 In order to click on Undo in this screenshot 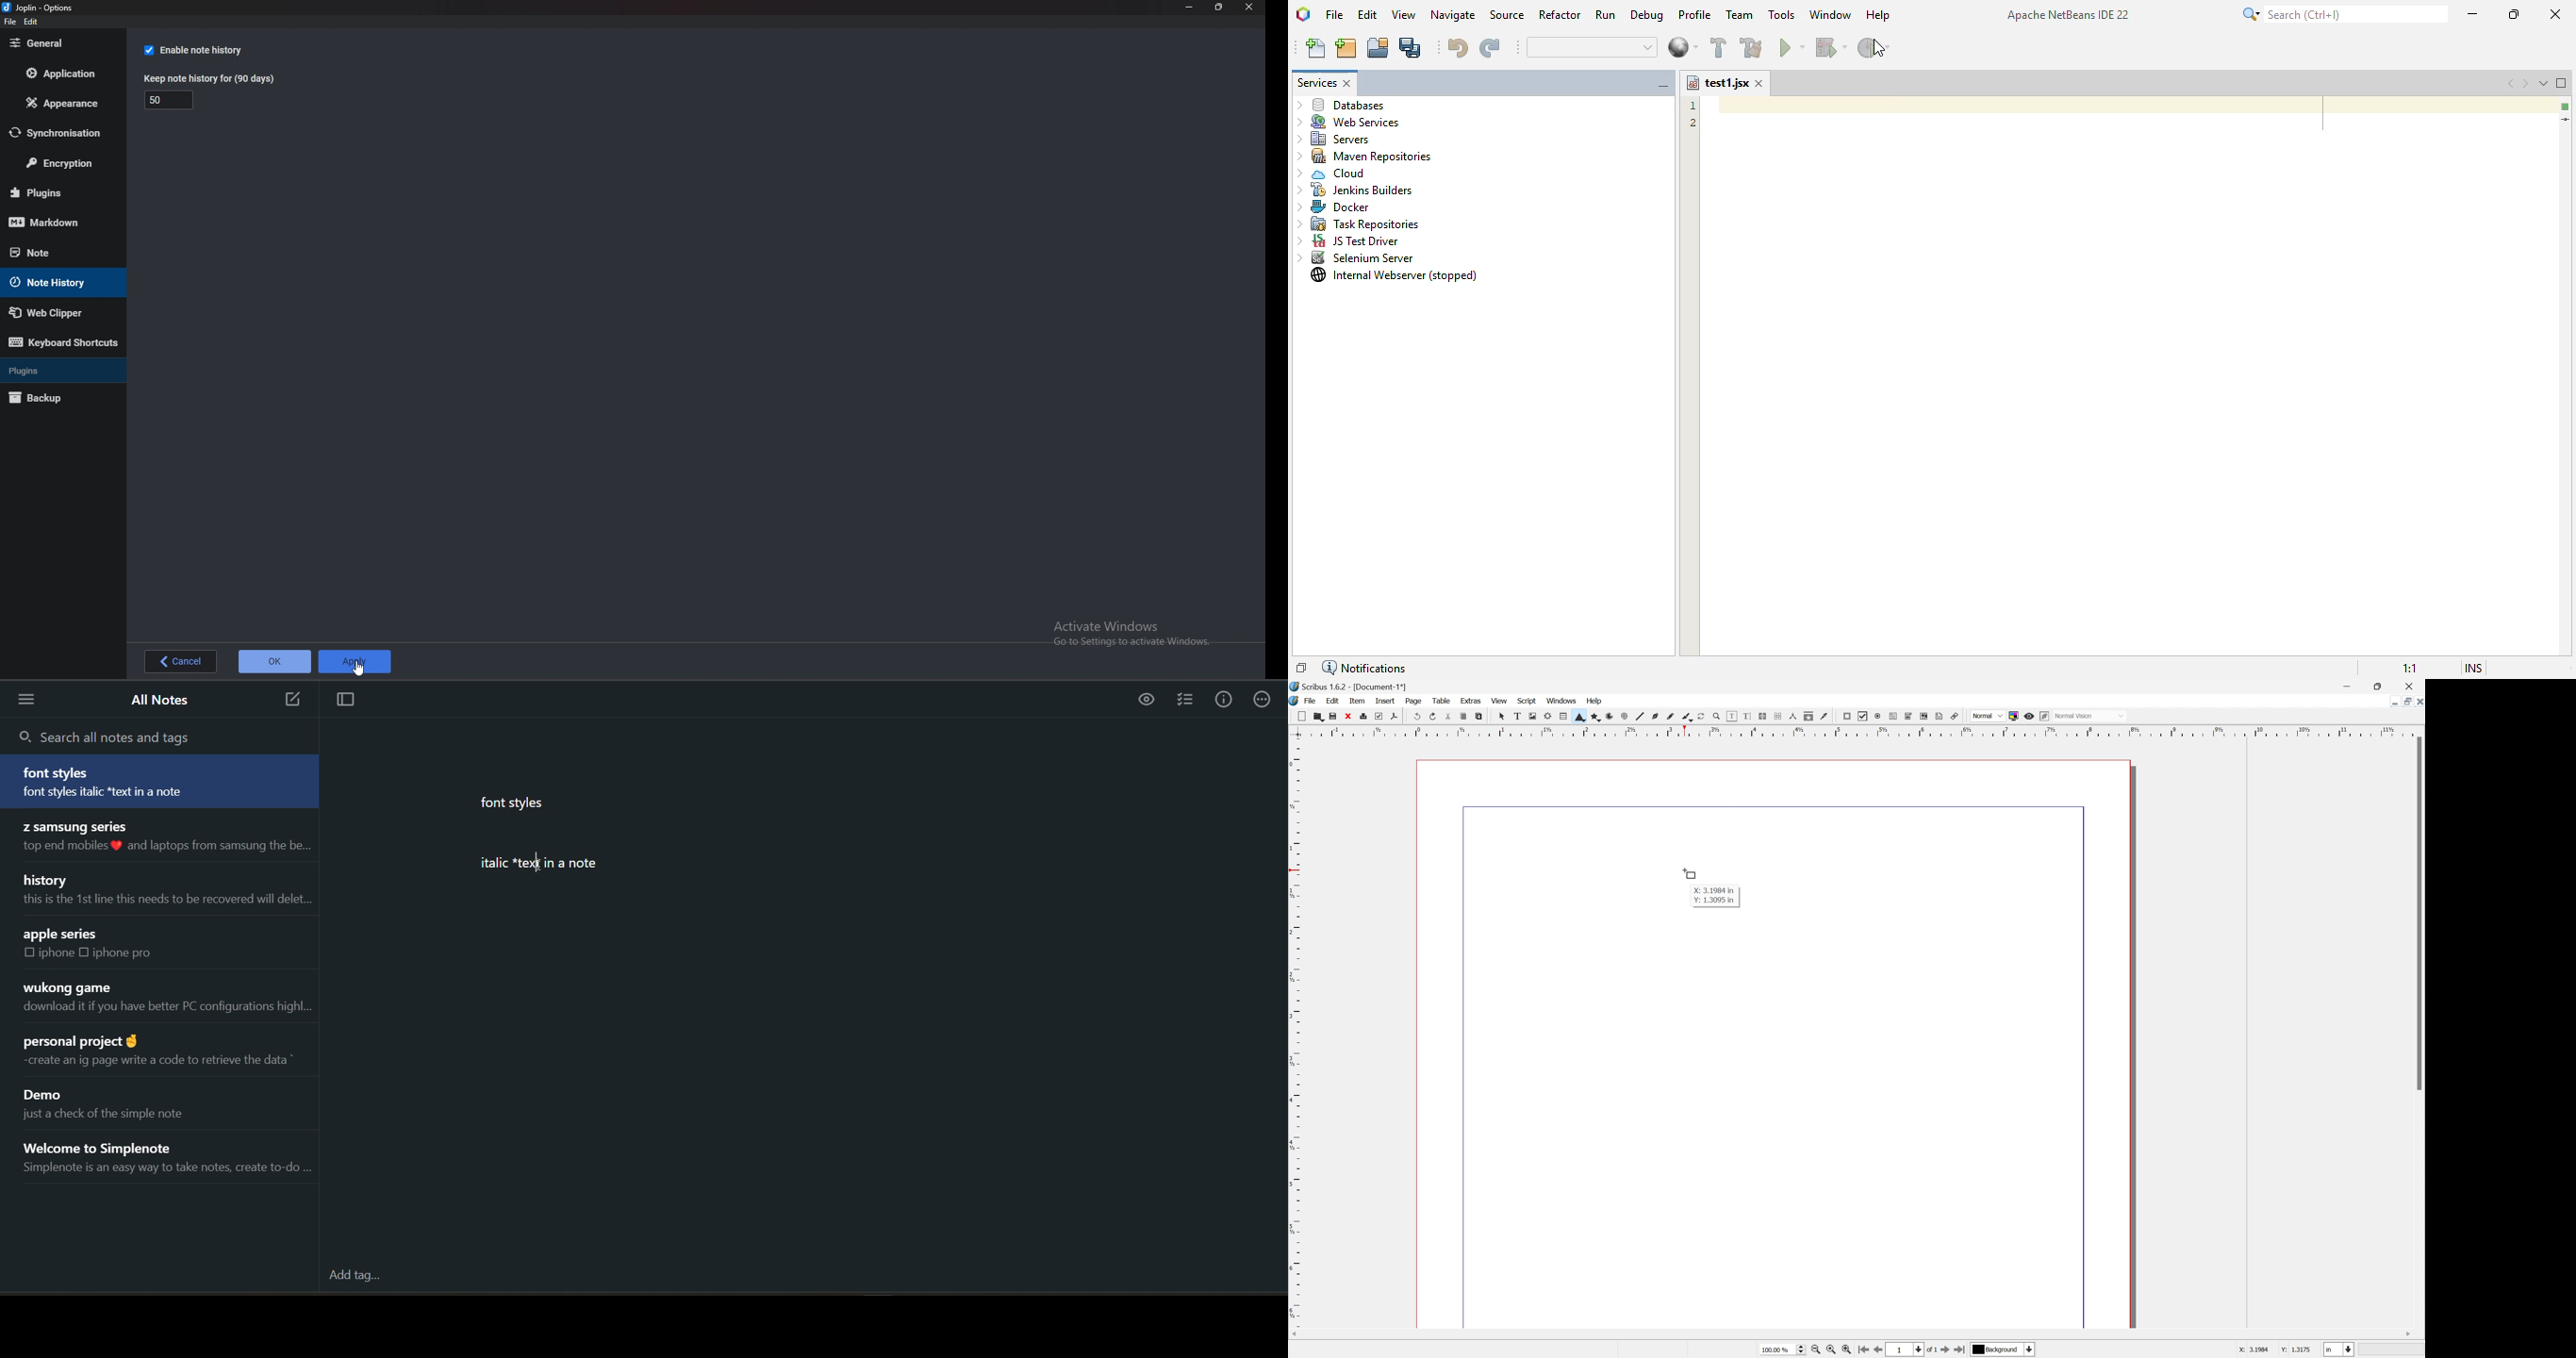, I will do `click(1416, 715)`.